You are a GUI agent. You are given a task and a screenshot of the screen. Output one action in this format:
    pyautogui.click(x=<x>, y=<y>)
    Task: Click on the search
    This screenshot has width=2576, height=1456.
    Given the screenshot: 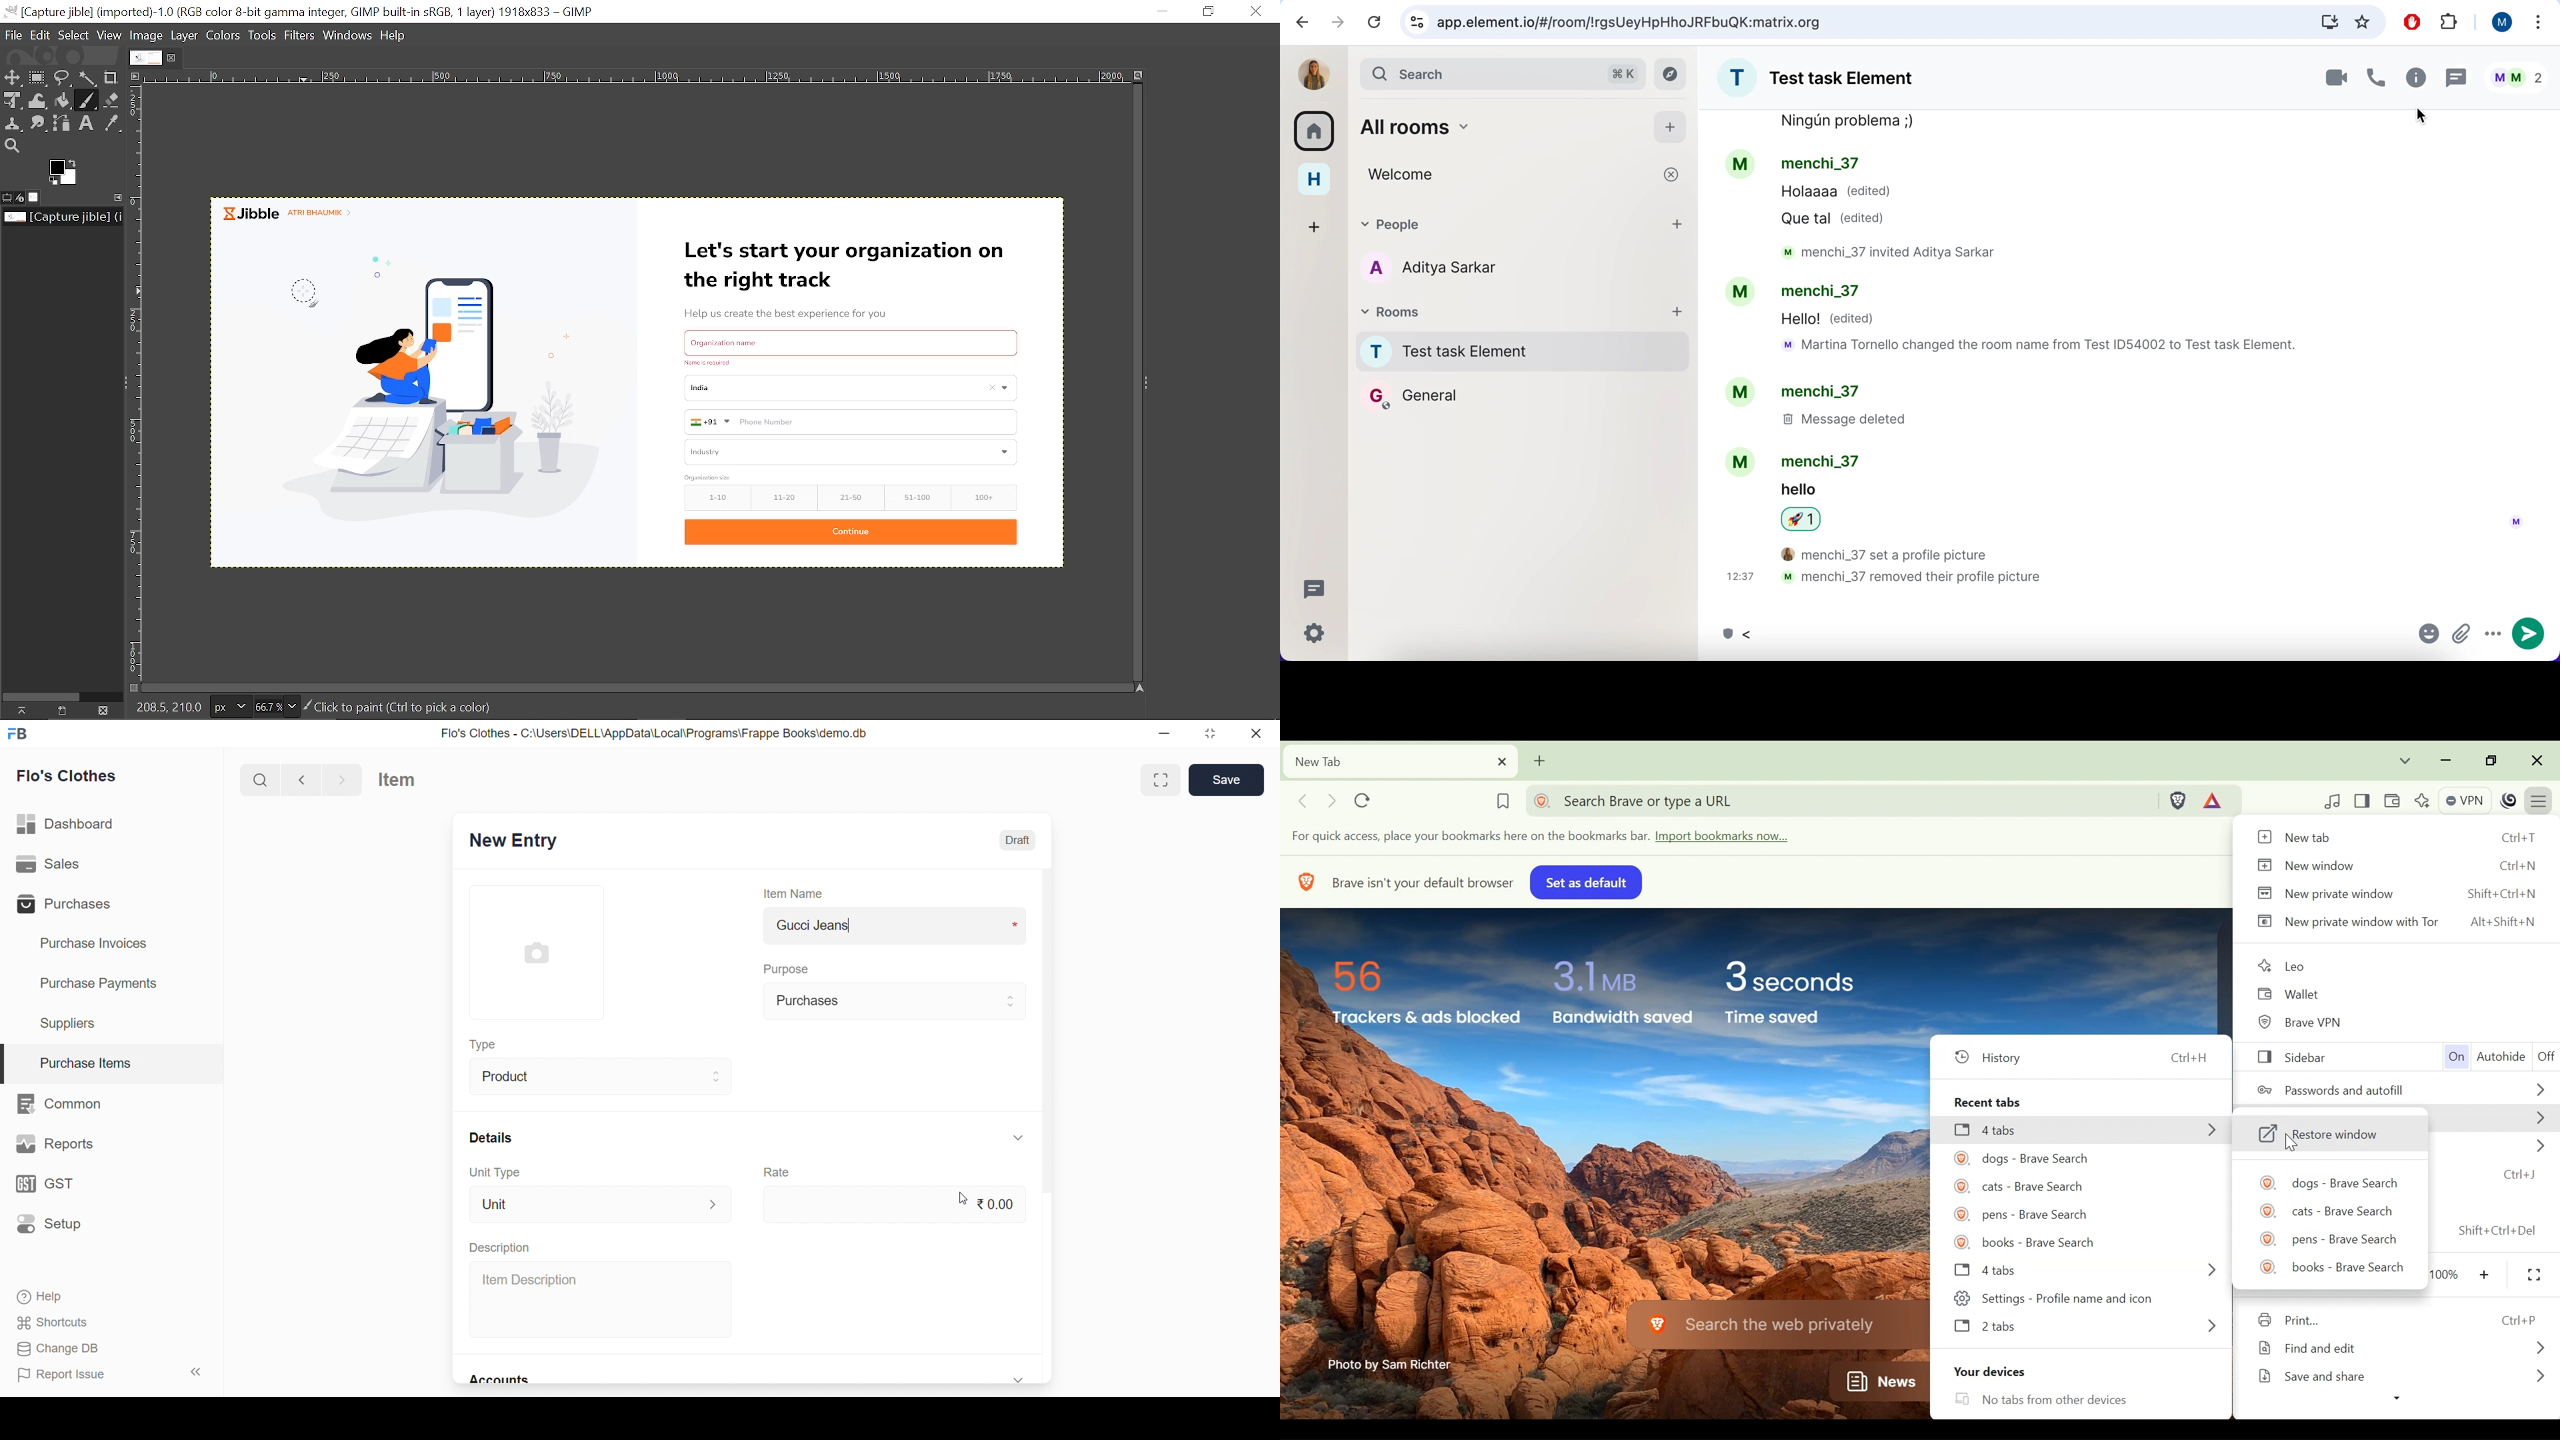 What is the action you would take?
    pyautogui.click(x=259, y=779)
    